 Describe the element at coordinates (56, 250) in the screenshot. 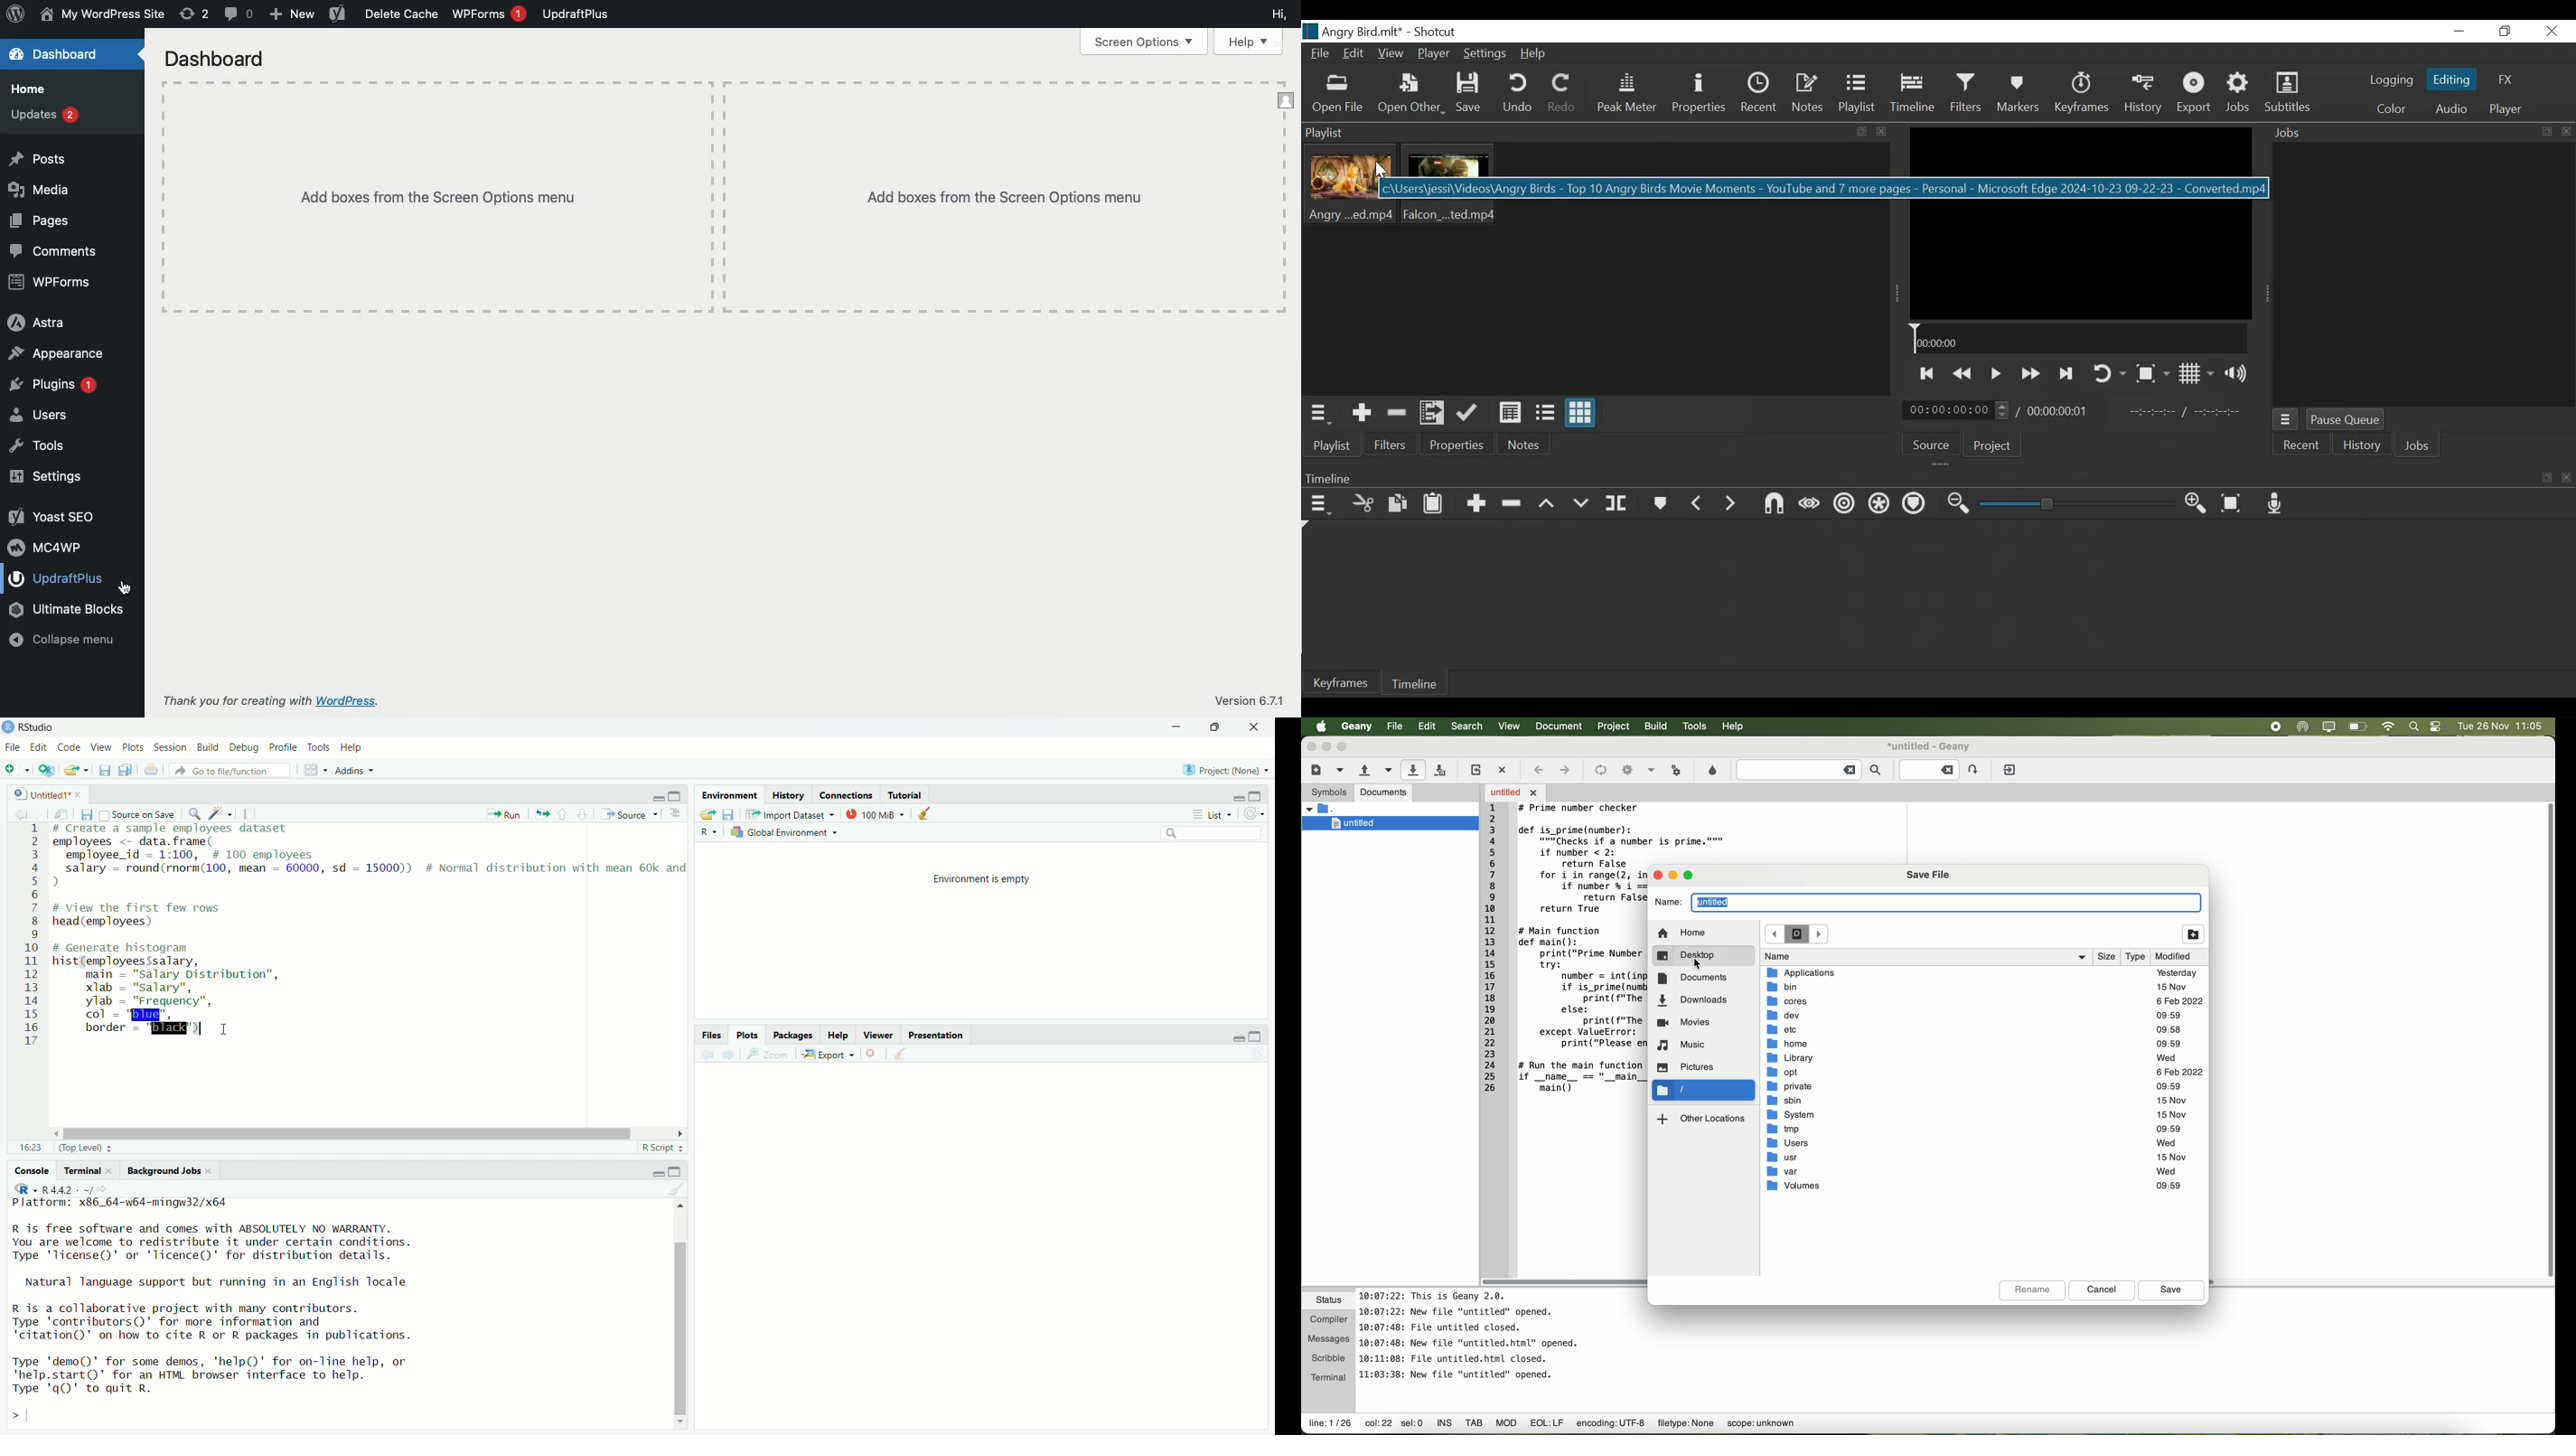

I see `Comments` at that location.